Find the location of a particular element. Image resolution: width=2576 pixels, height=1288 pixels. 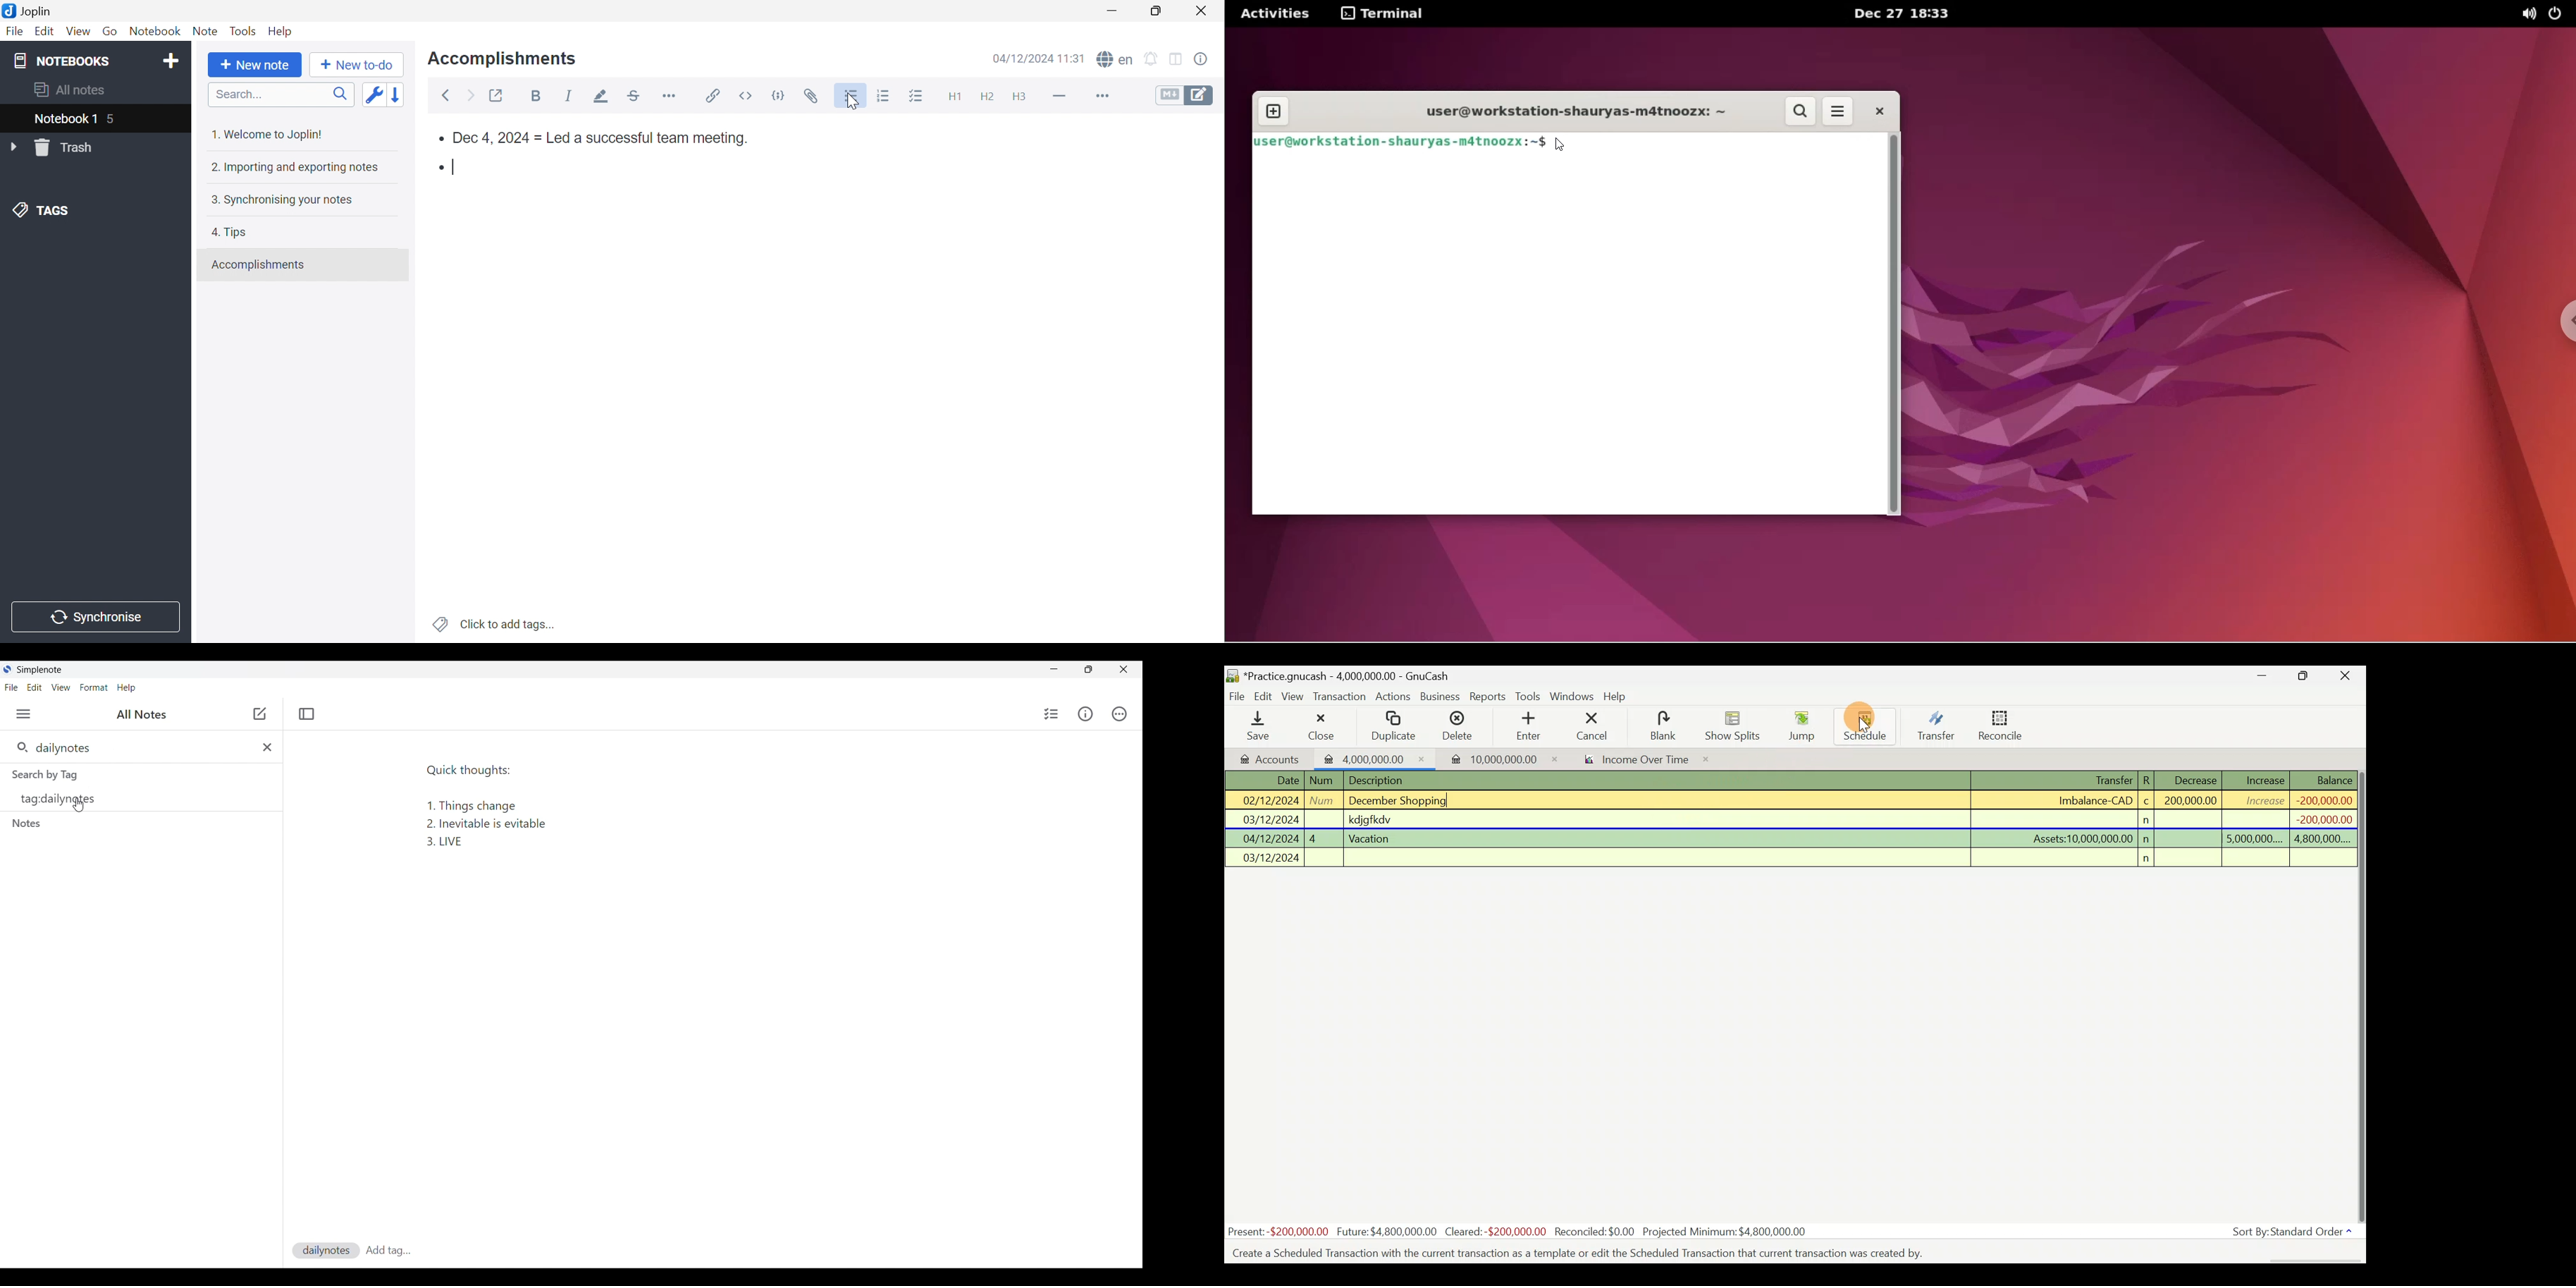

2. Importing and exporting notes is located at coordinates (296, 168).